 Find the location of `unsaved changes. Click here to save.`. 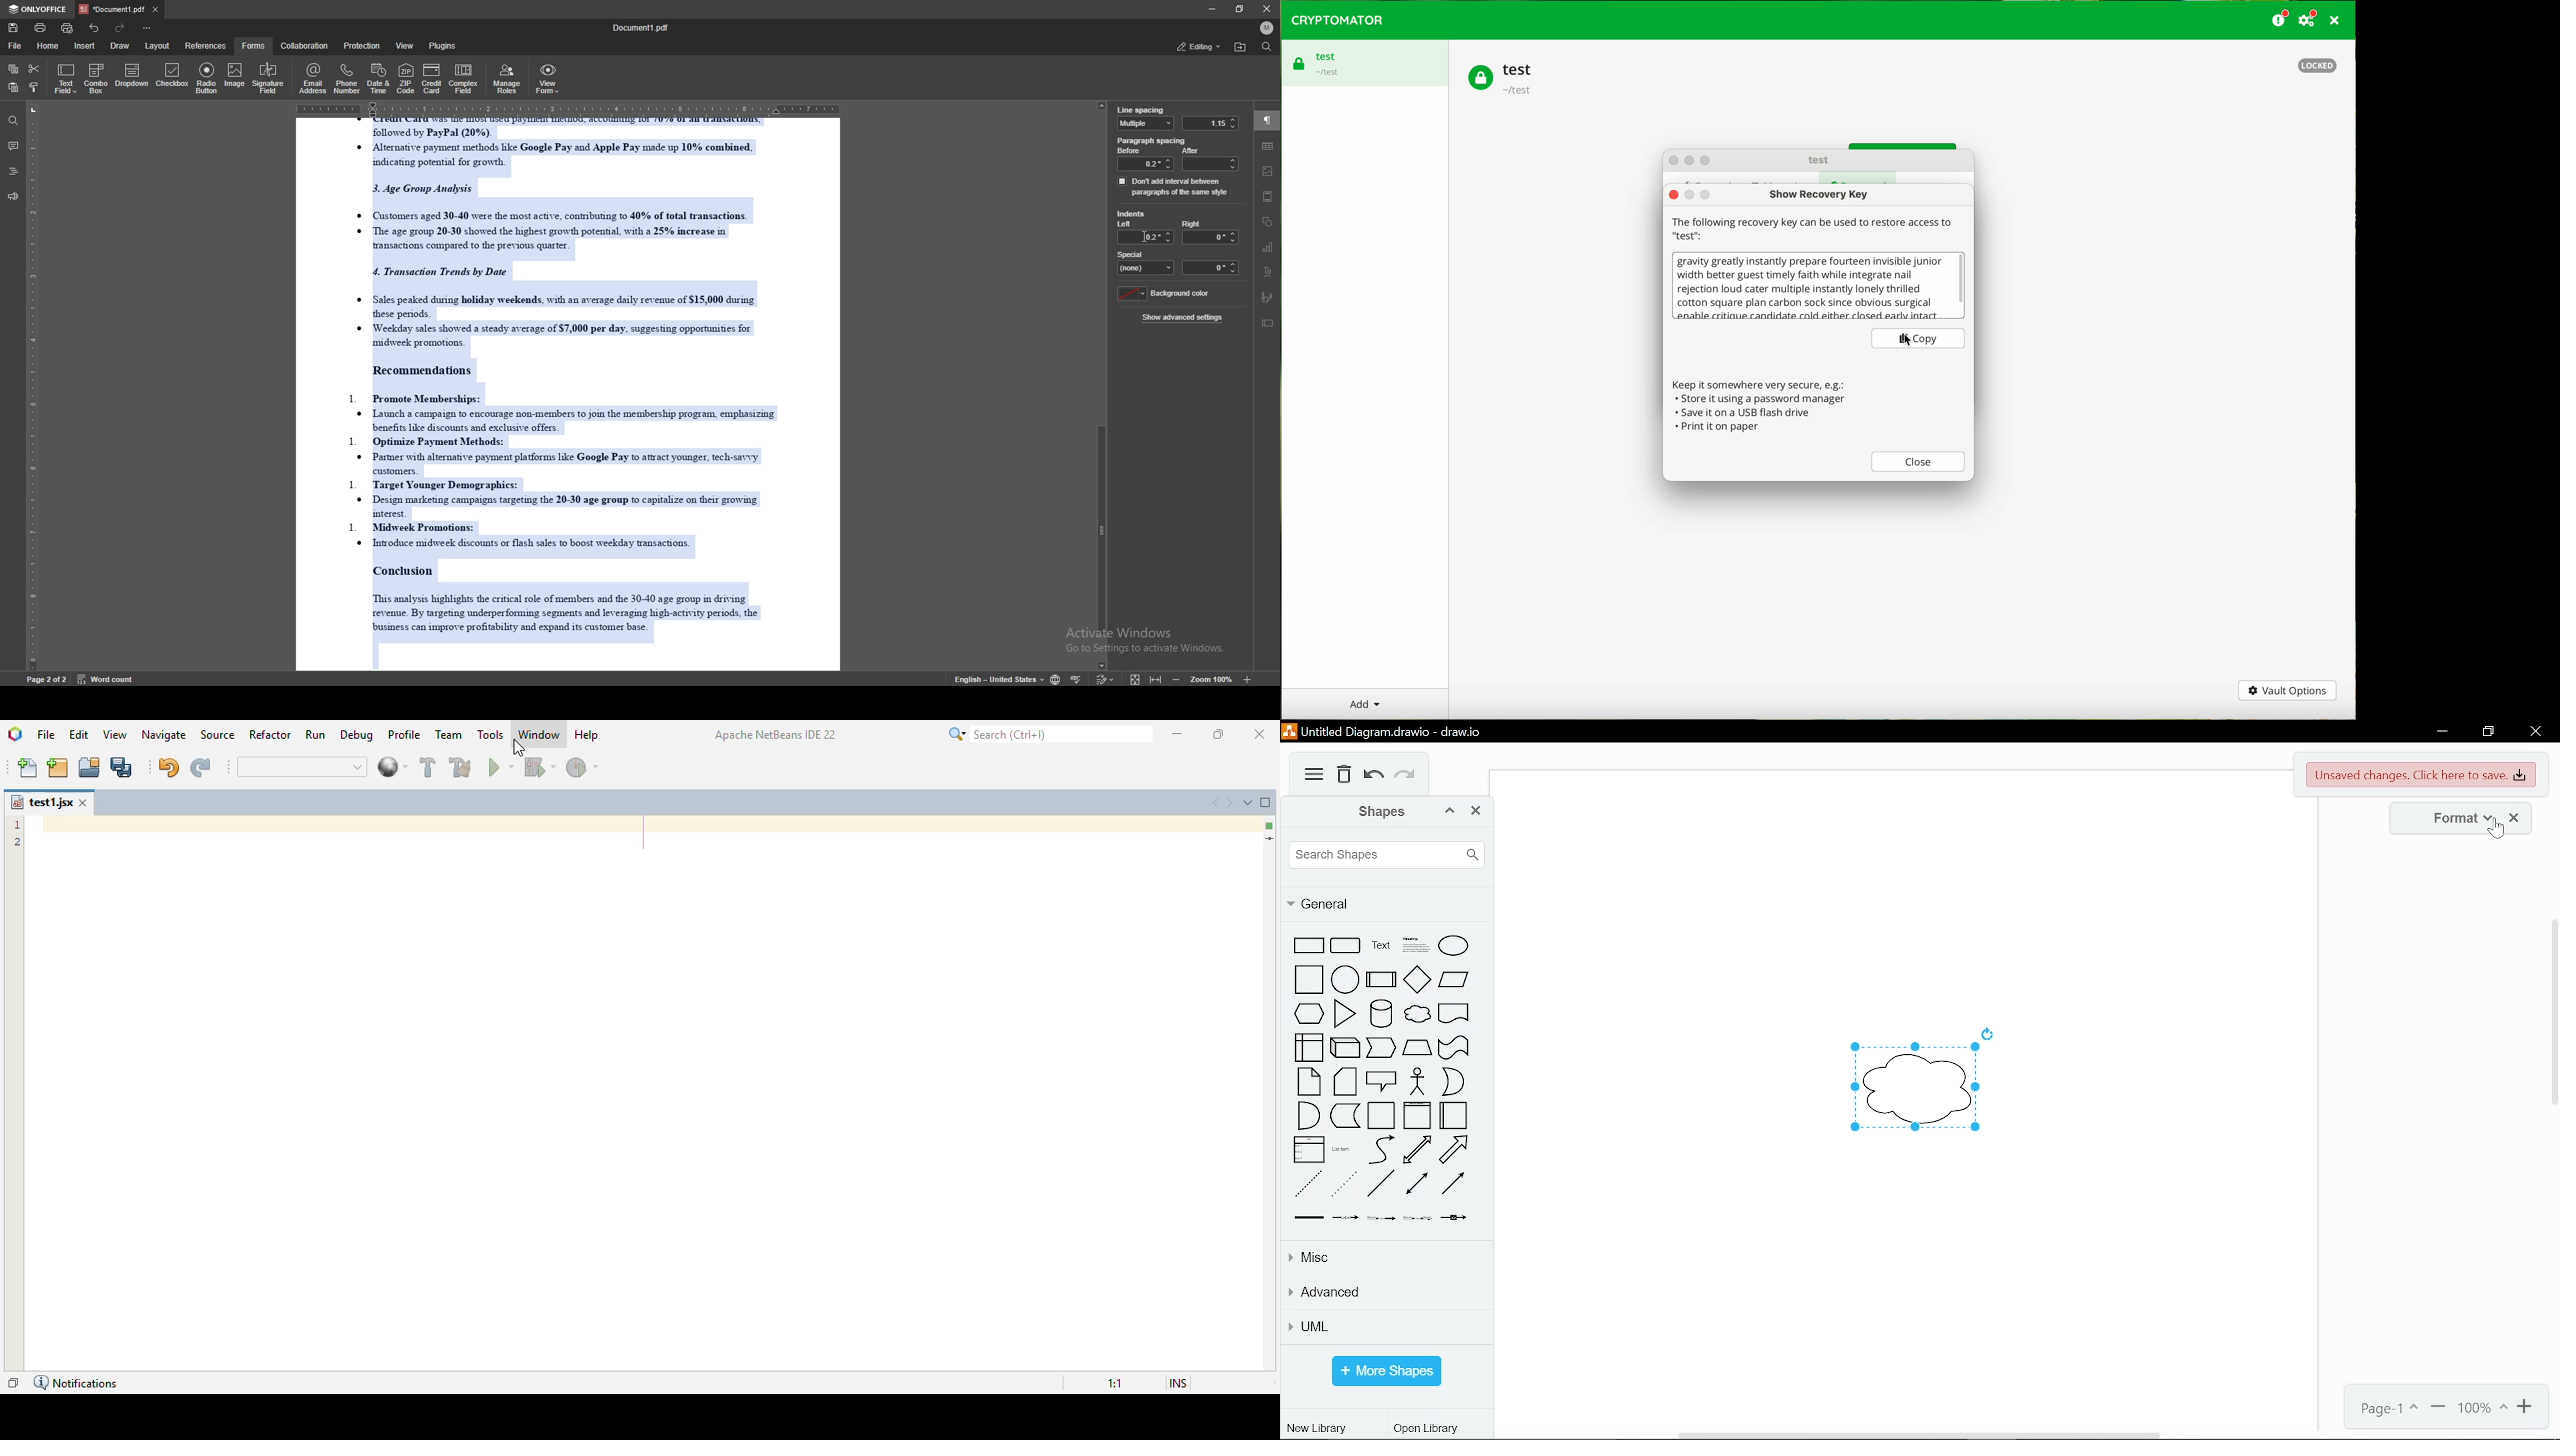

unsaved changes. Click here to save. is located at coordinates (2421, 775).